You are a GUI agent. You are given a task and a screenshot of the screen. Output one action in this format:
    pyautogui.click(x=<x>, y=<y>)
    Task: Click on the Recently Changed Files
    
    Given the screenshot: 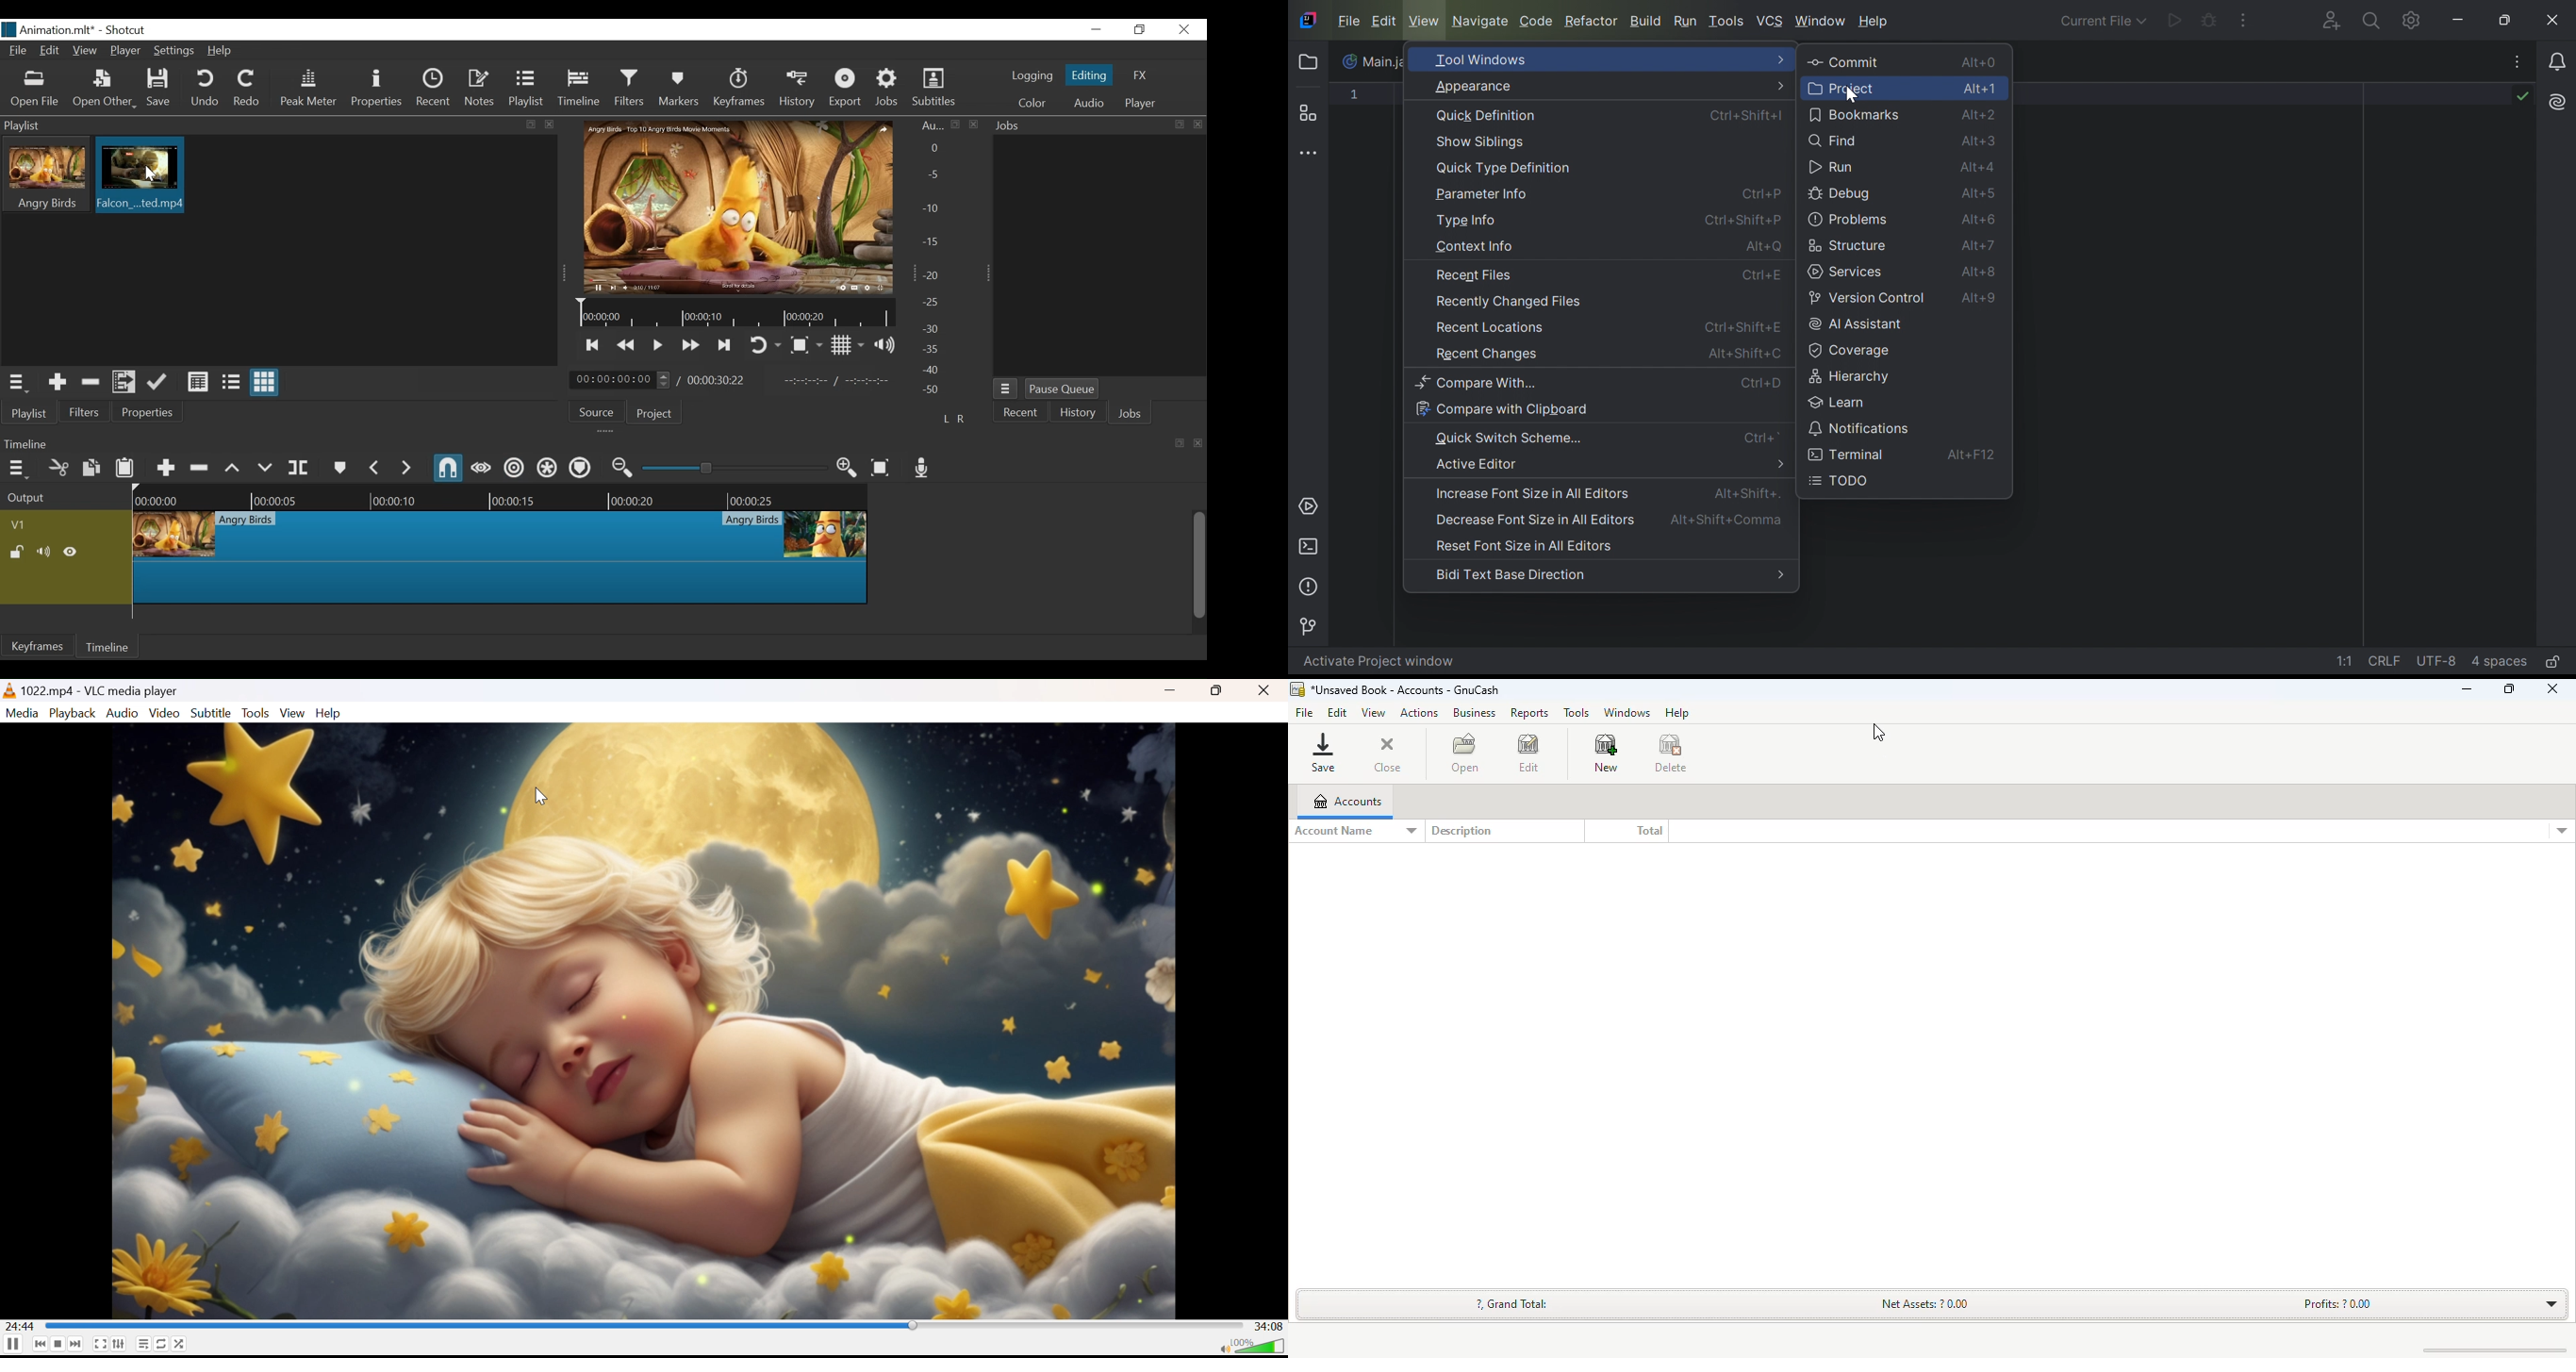 What is the action you would take?
    pyautogui.click(x=1509, y=303)
    